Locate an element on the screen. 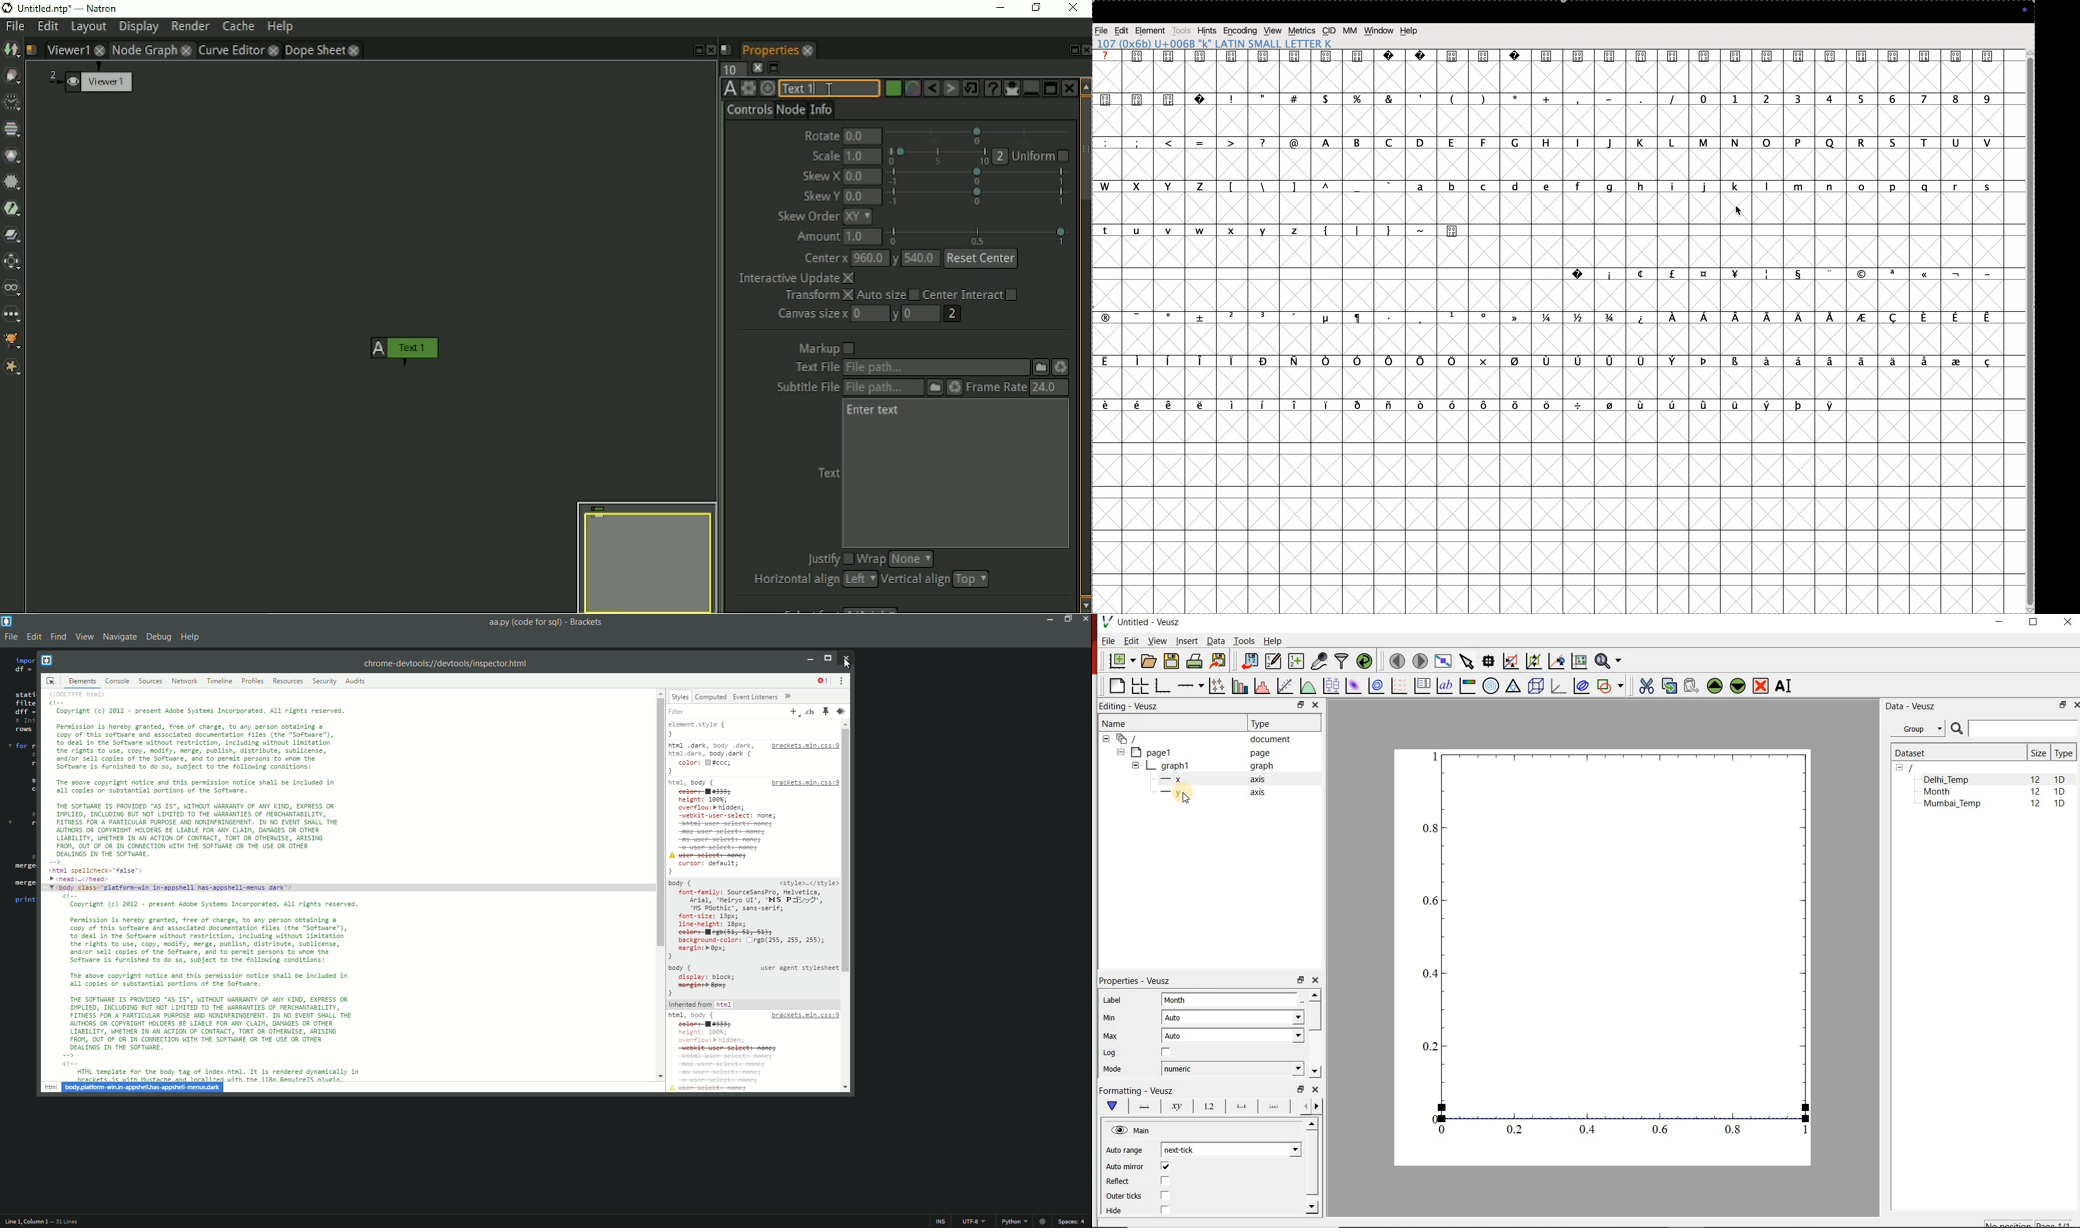 The width and height of the screenshot is (2100, 1232). symbol list of a is located at coordinates (1875, 363).